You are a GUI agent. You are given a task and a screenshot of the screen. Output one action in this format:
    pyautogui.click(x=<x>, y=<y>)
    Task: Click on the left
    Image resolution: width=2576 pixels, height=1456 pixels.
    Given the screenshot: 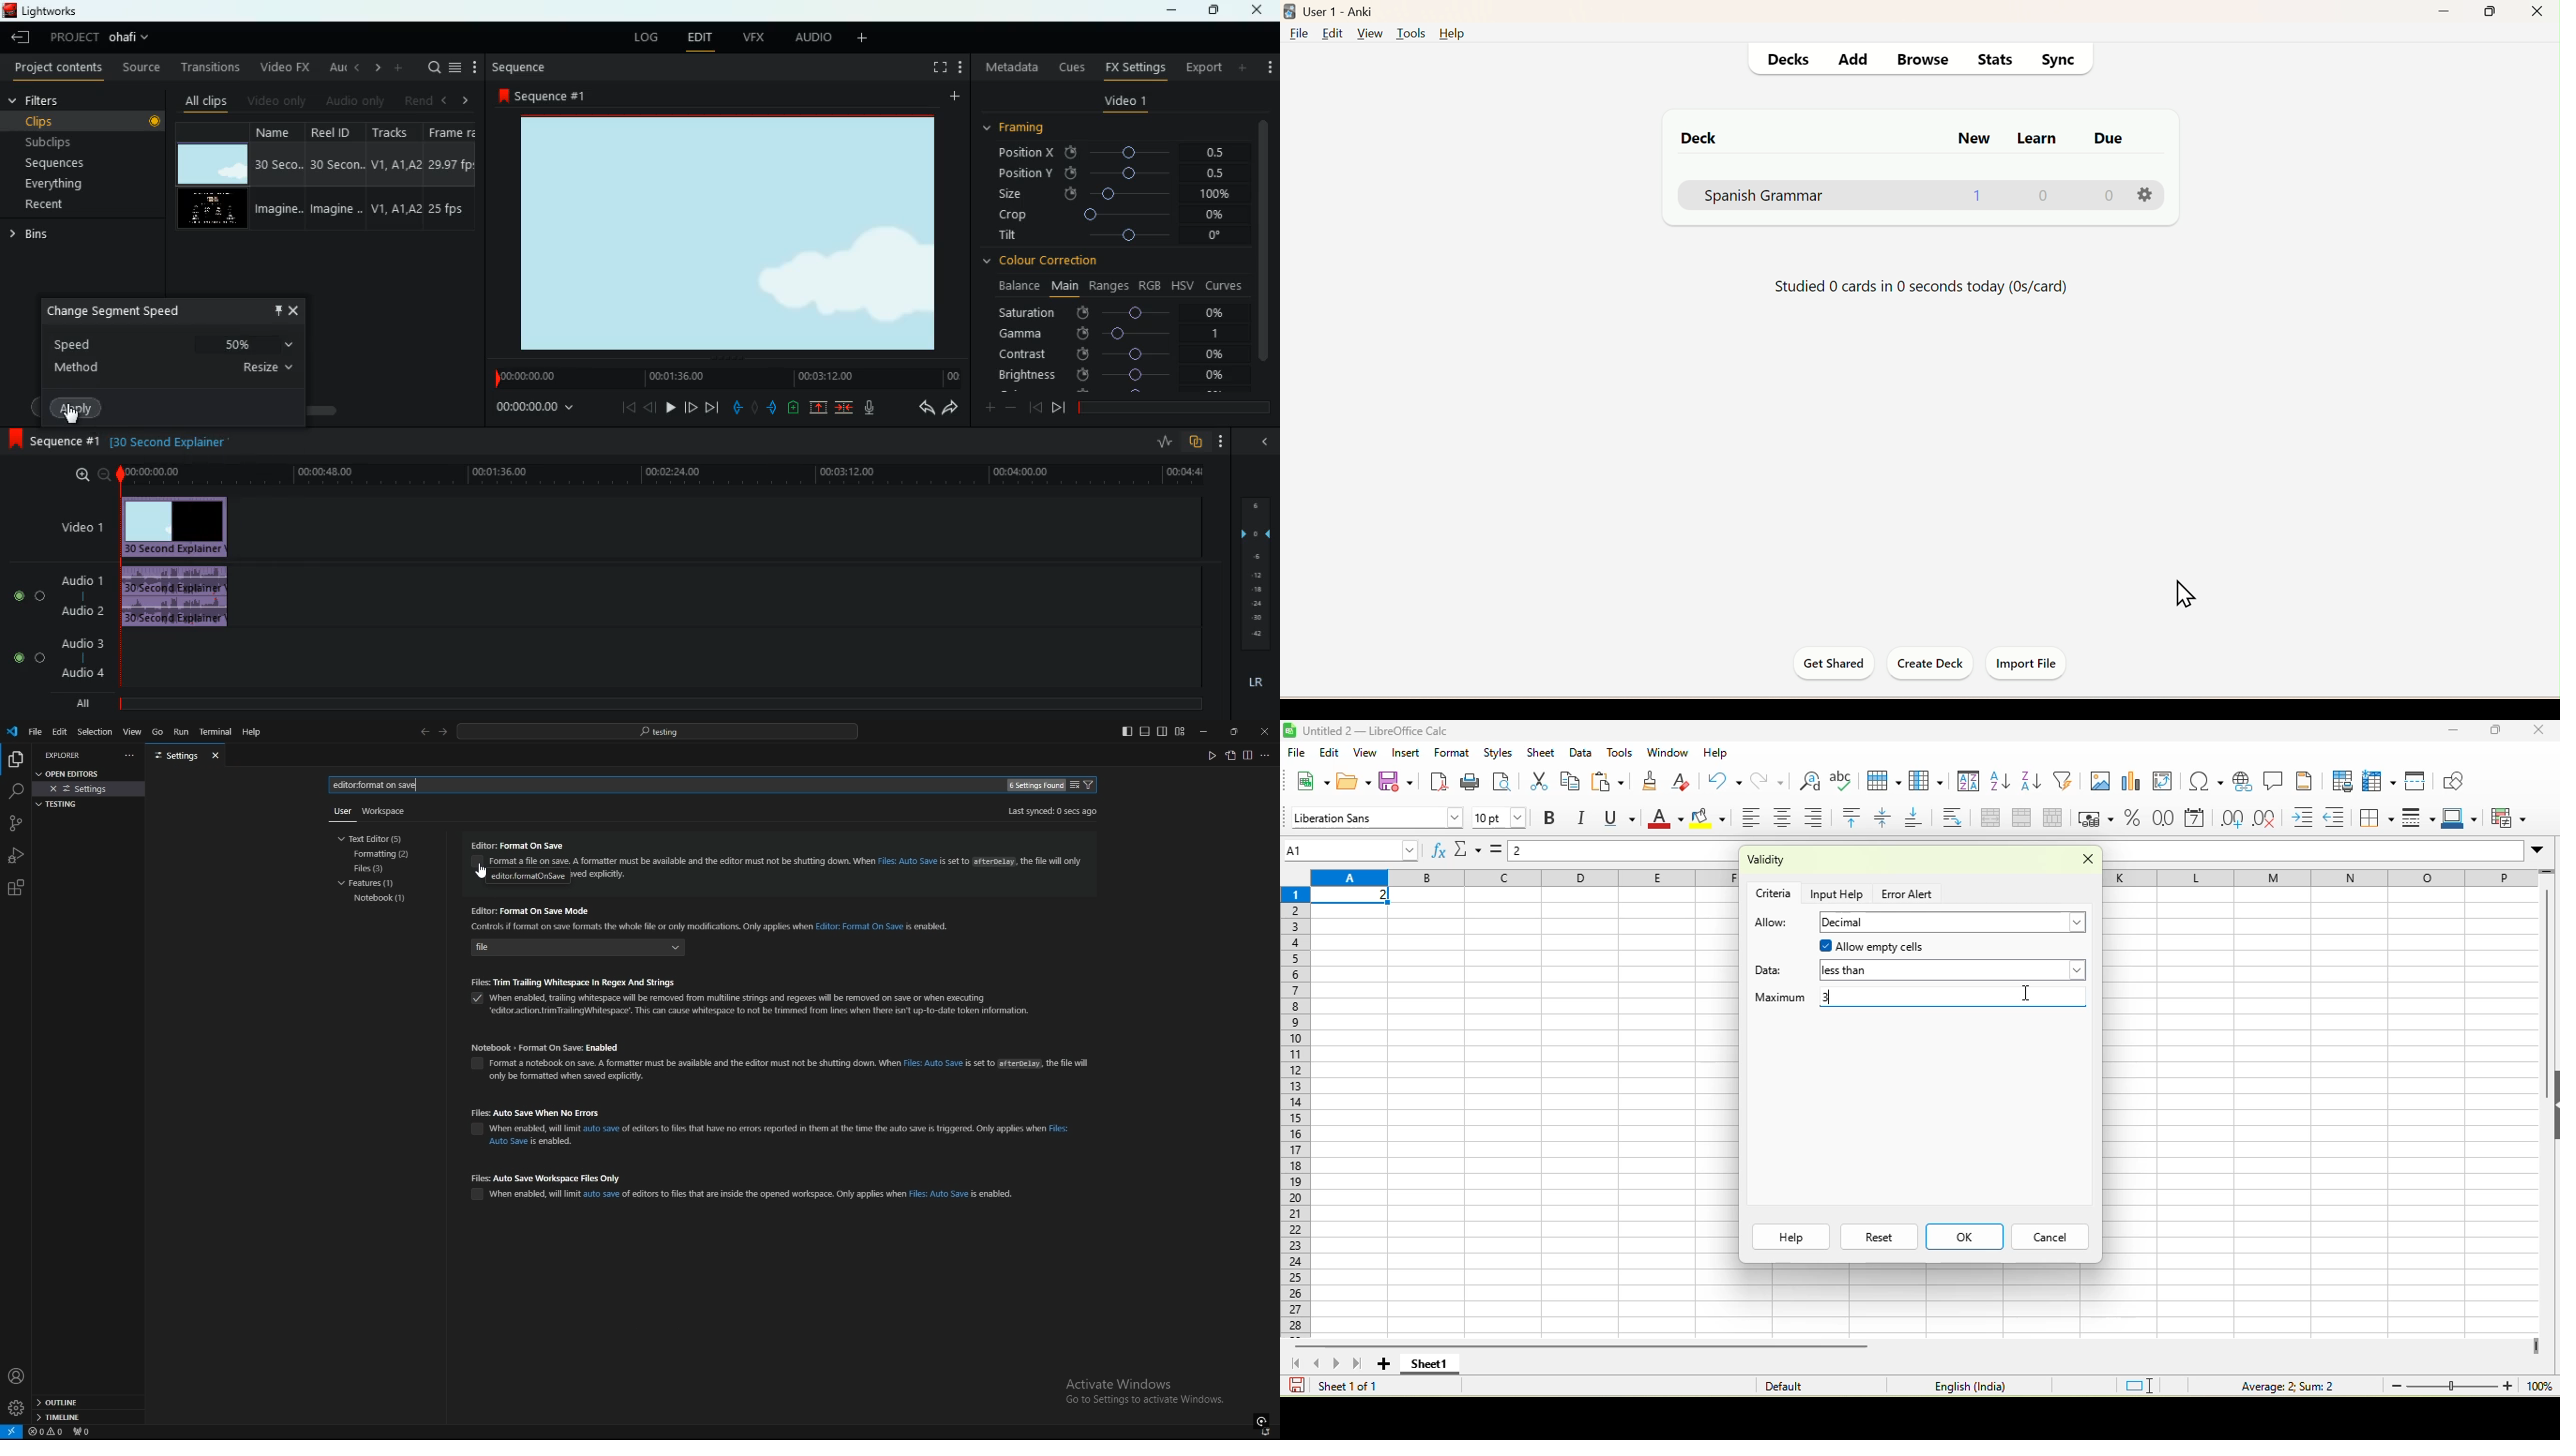 What is the action you would take?
    pyautogui.click(x=354, y=67)
    